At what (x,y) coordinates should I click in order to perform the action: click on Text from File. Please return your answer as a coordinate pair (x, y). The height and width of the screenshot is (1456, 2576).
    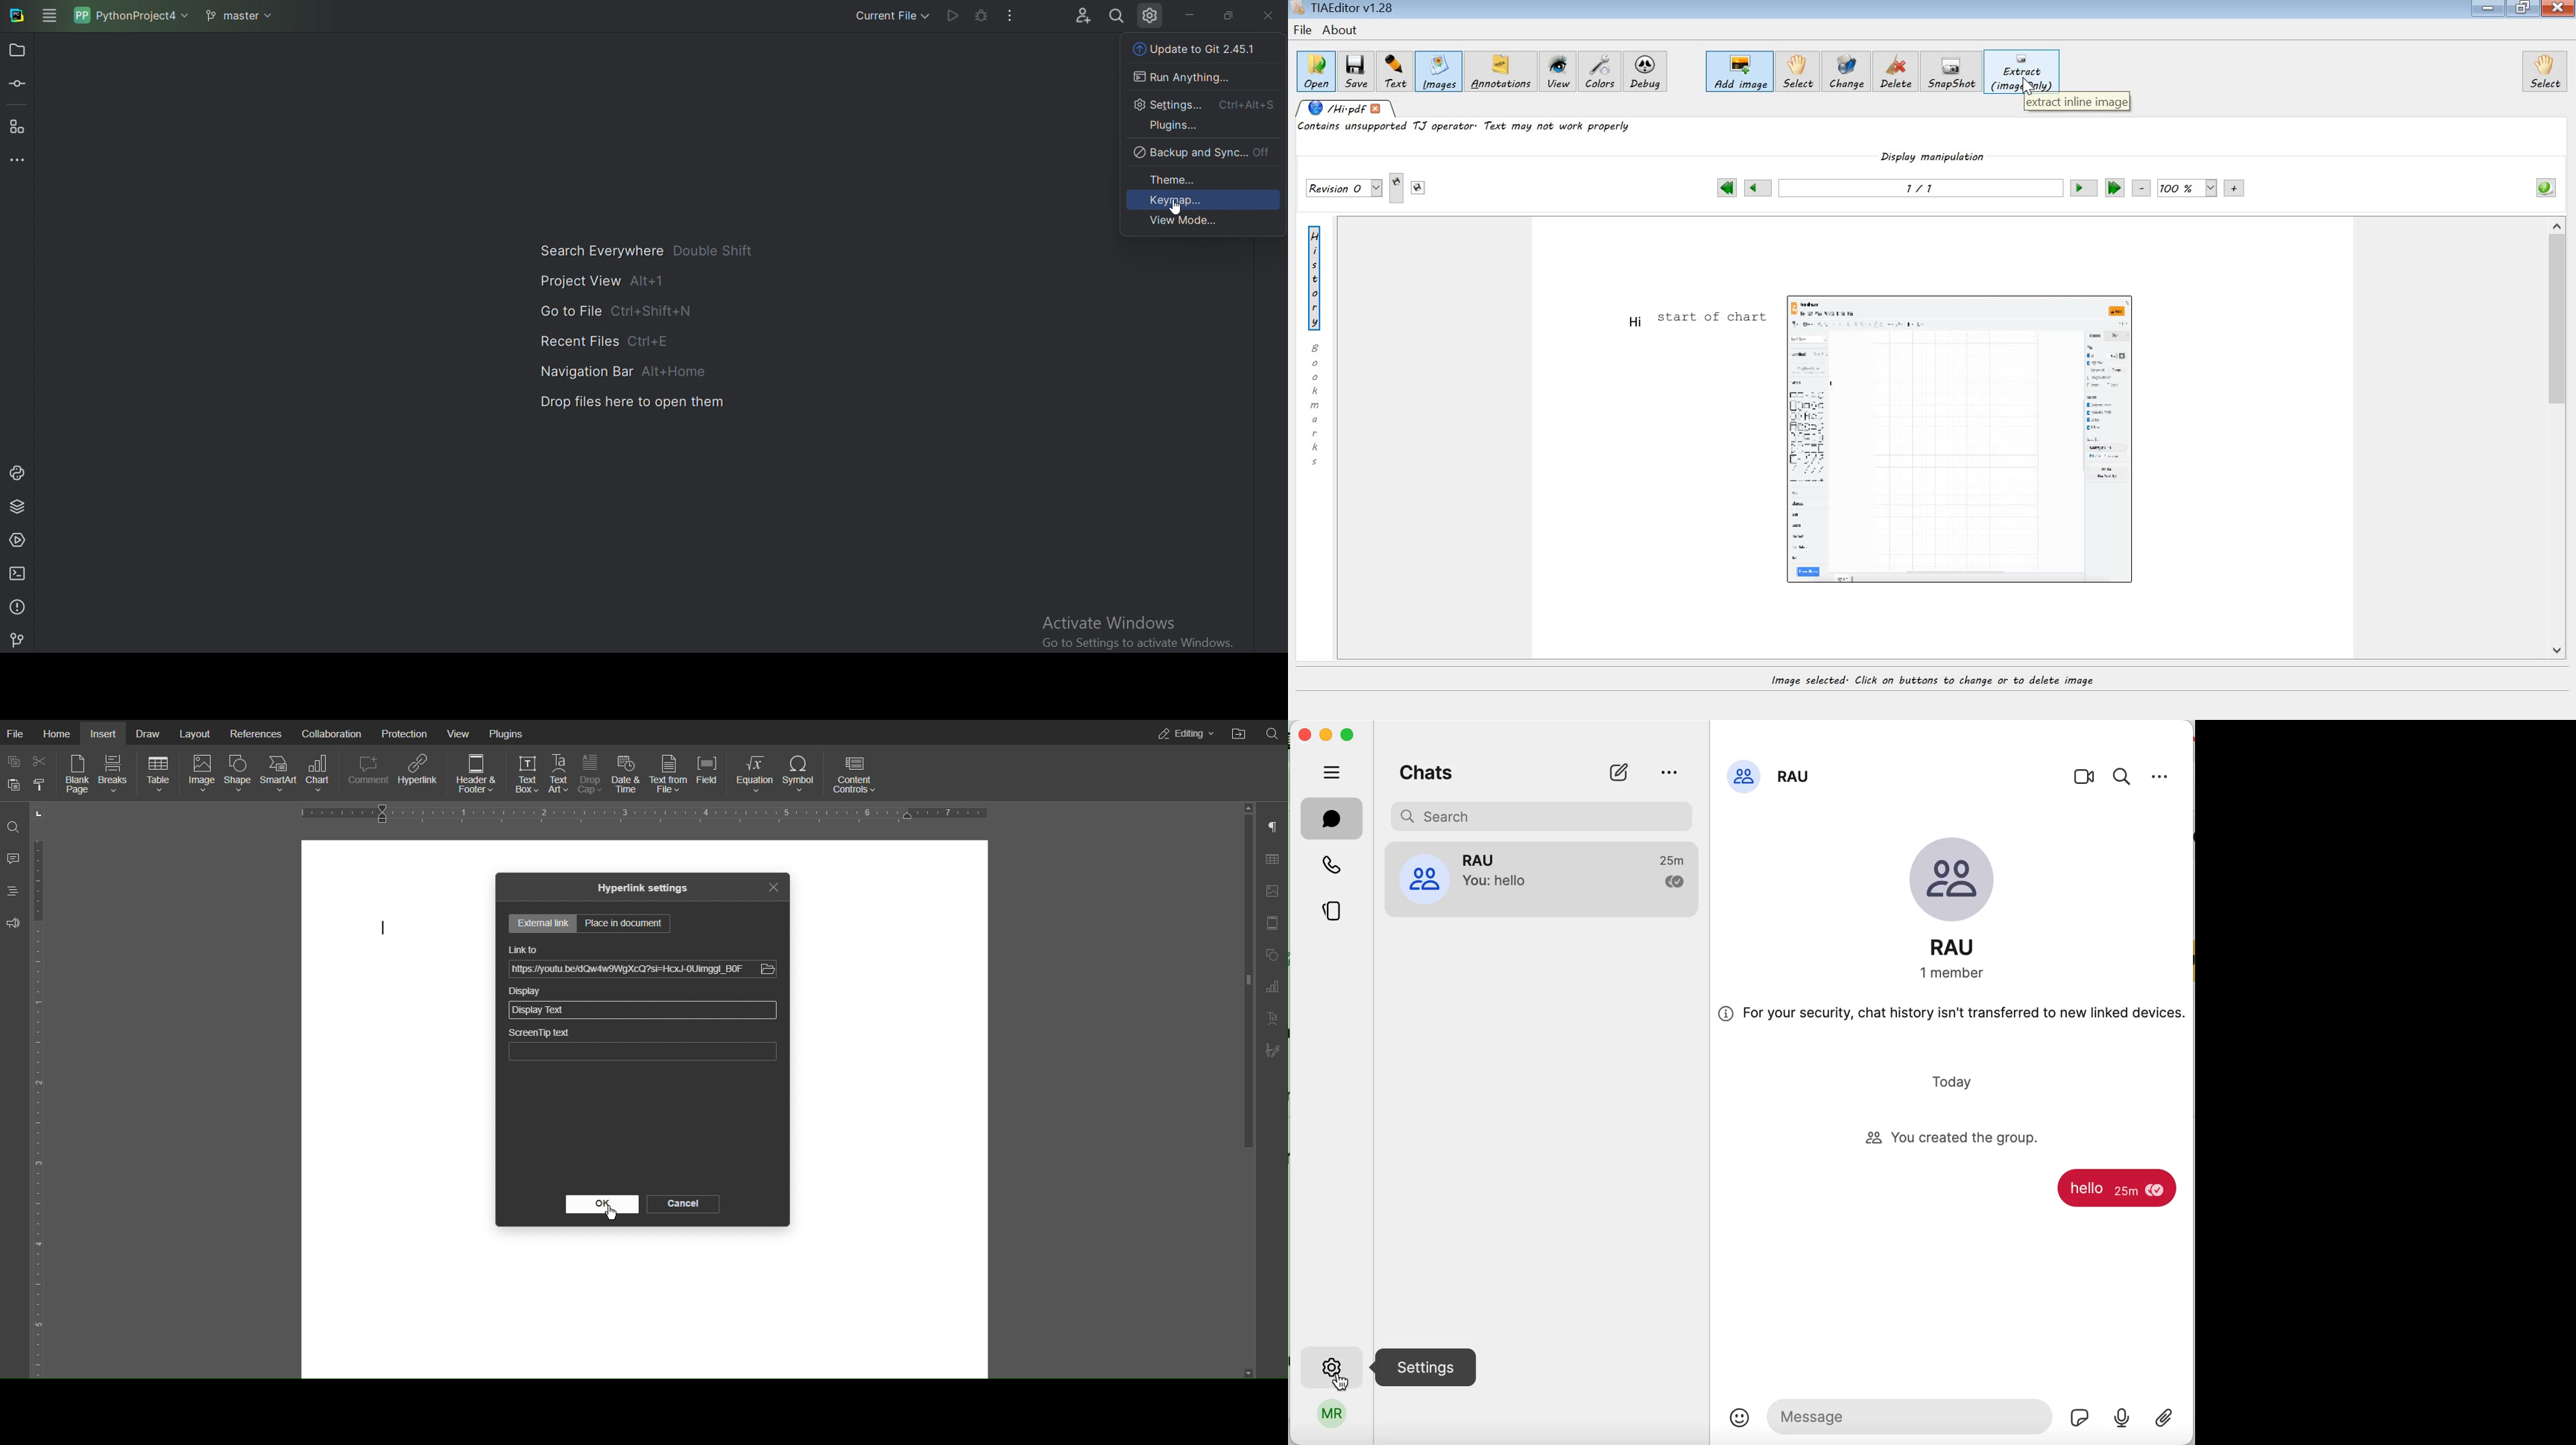
    Looking at the image, I should click on (670, 775).